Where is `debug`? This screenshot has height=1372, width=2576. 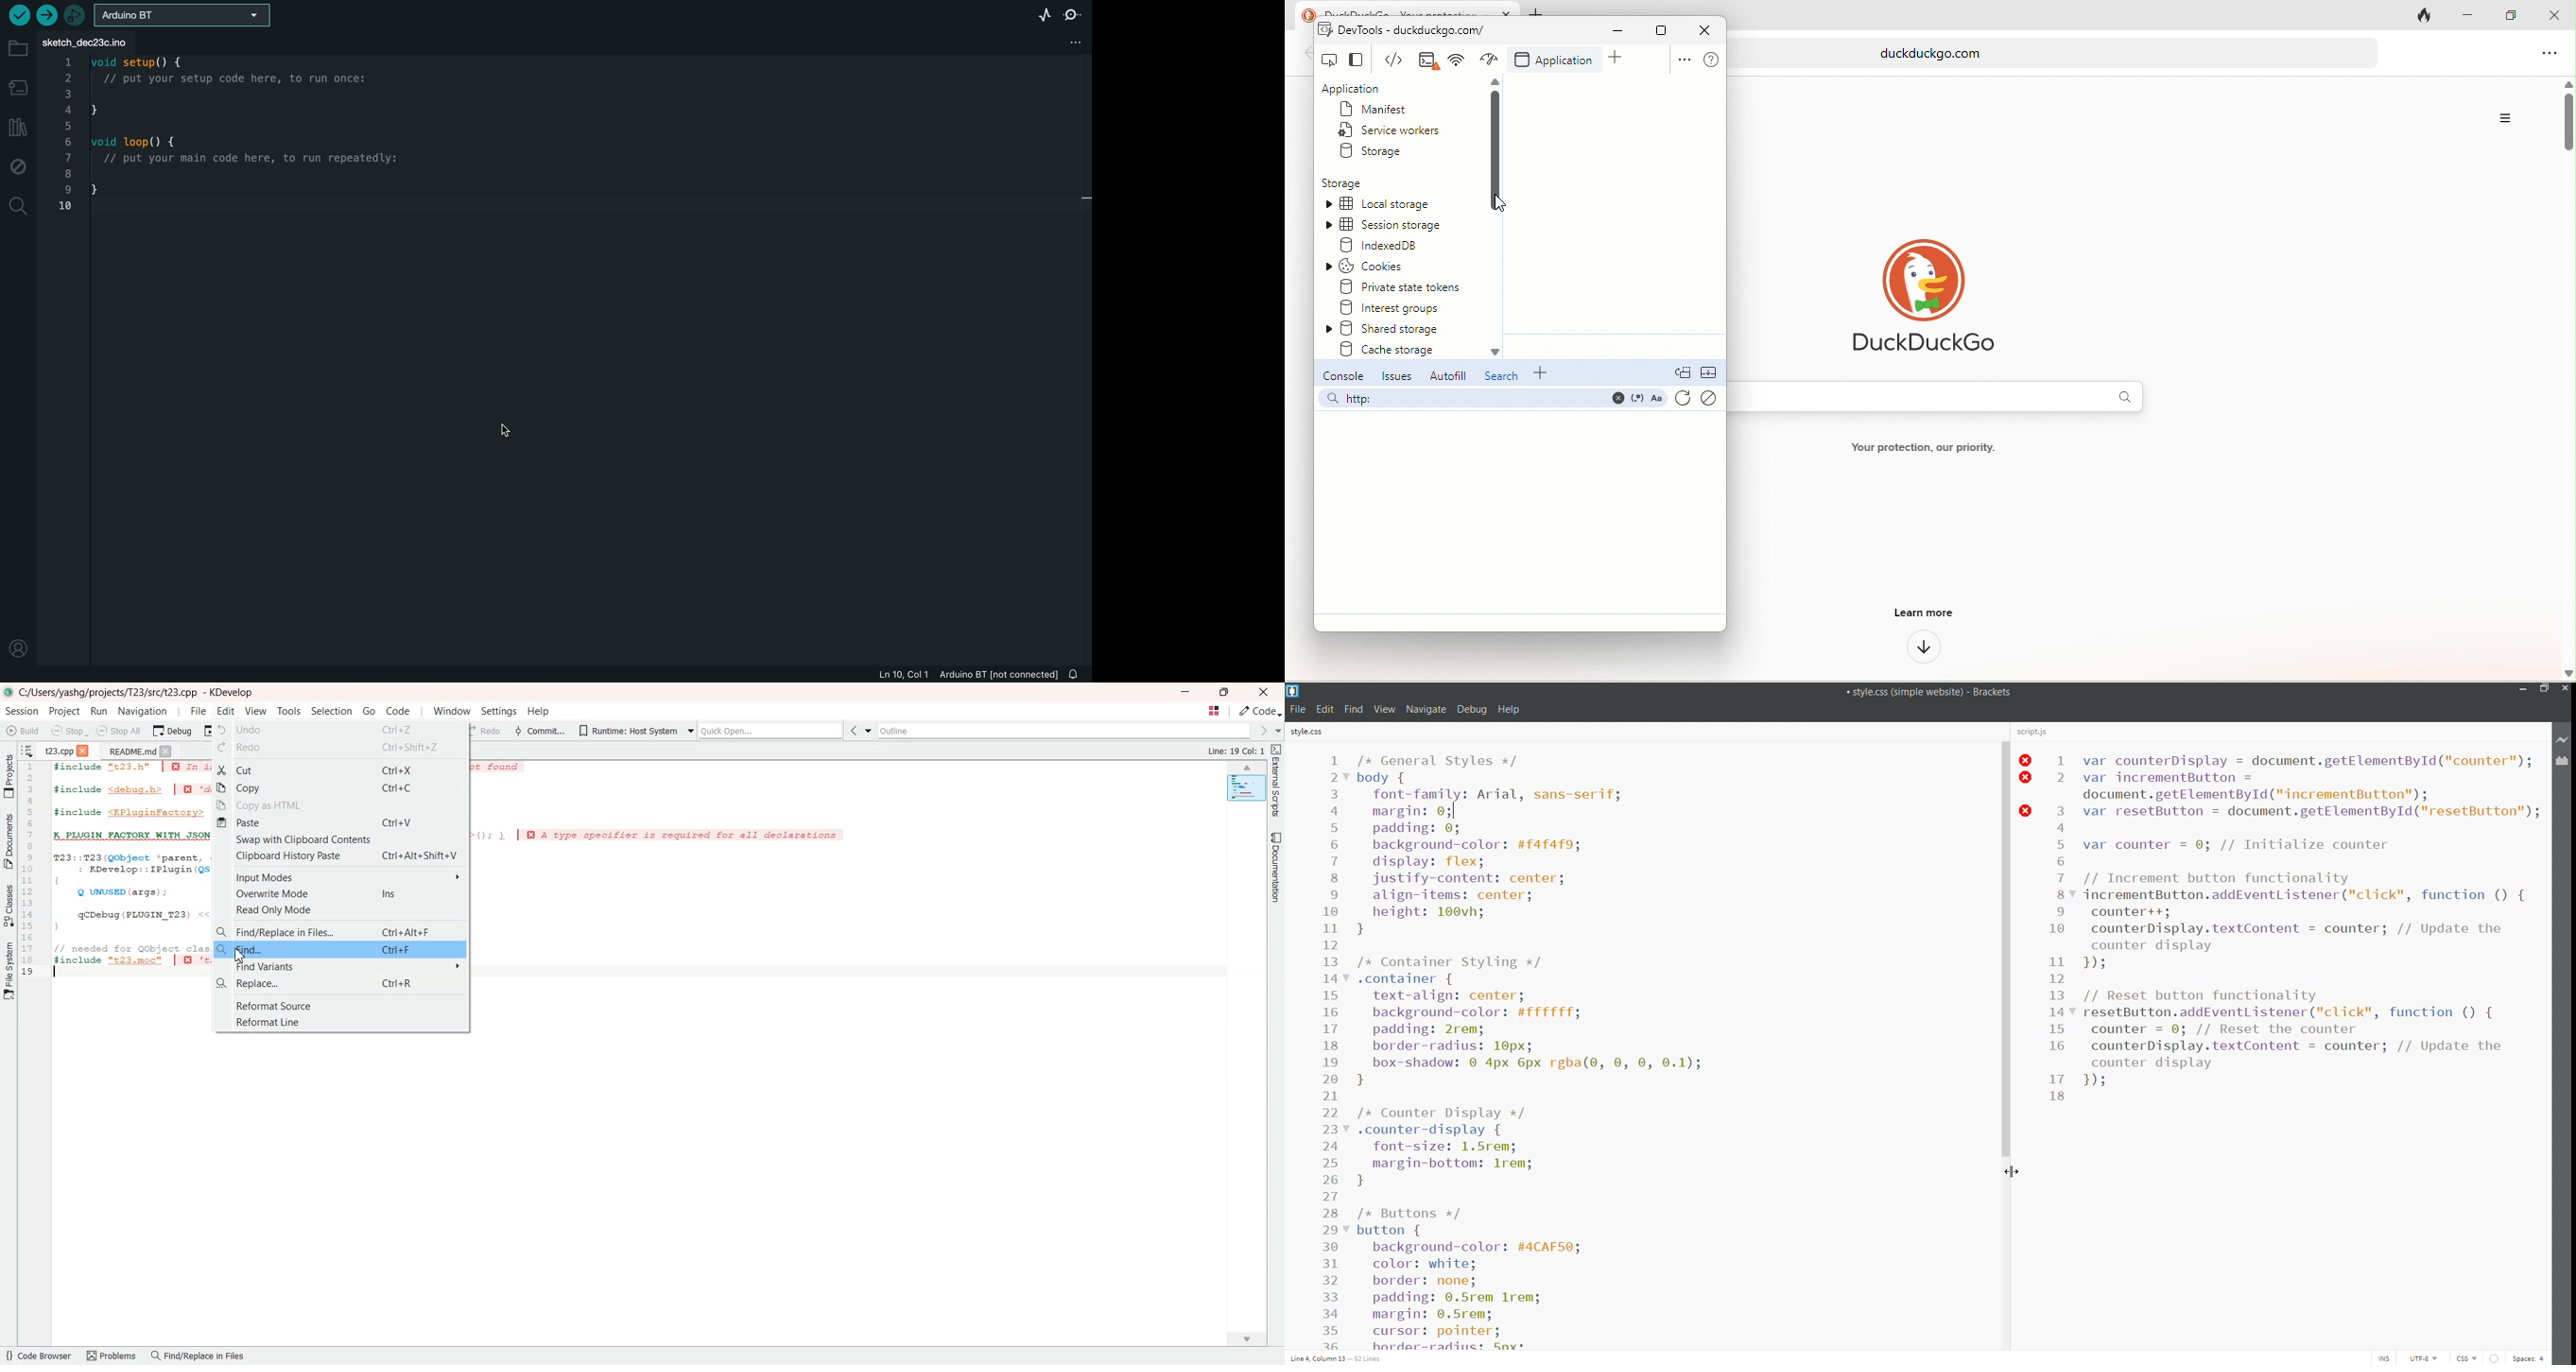
debug is located at coordinates (1472, 710).